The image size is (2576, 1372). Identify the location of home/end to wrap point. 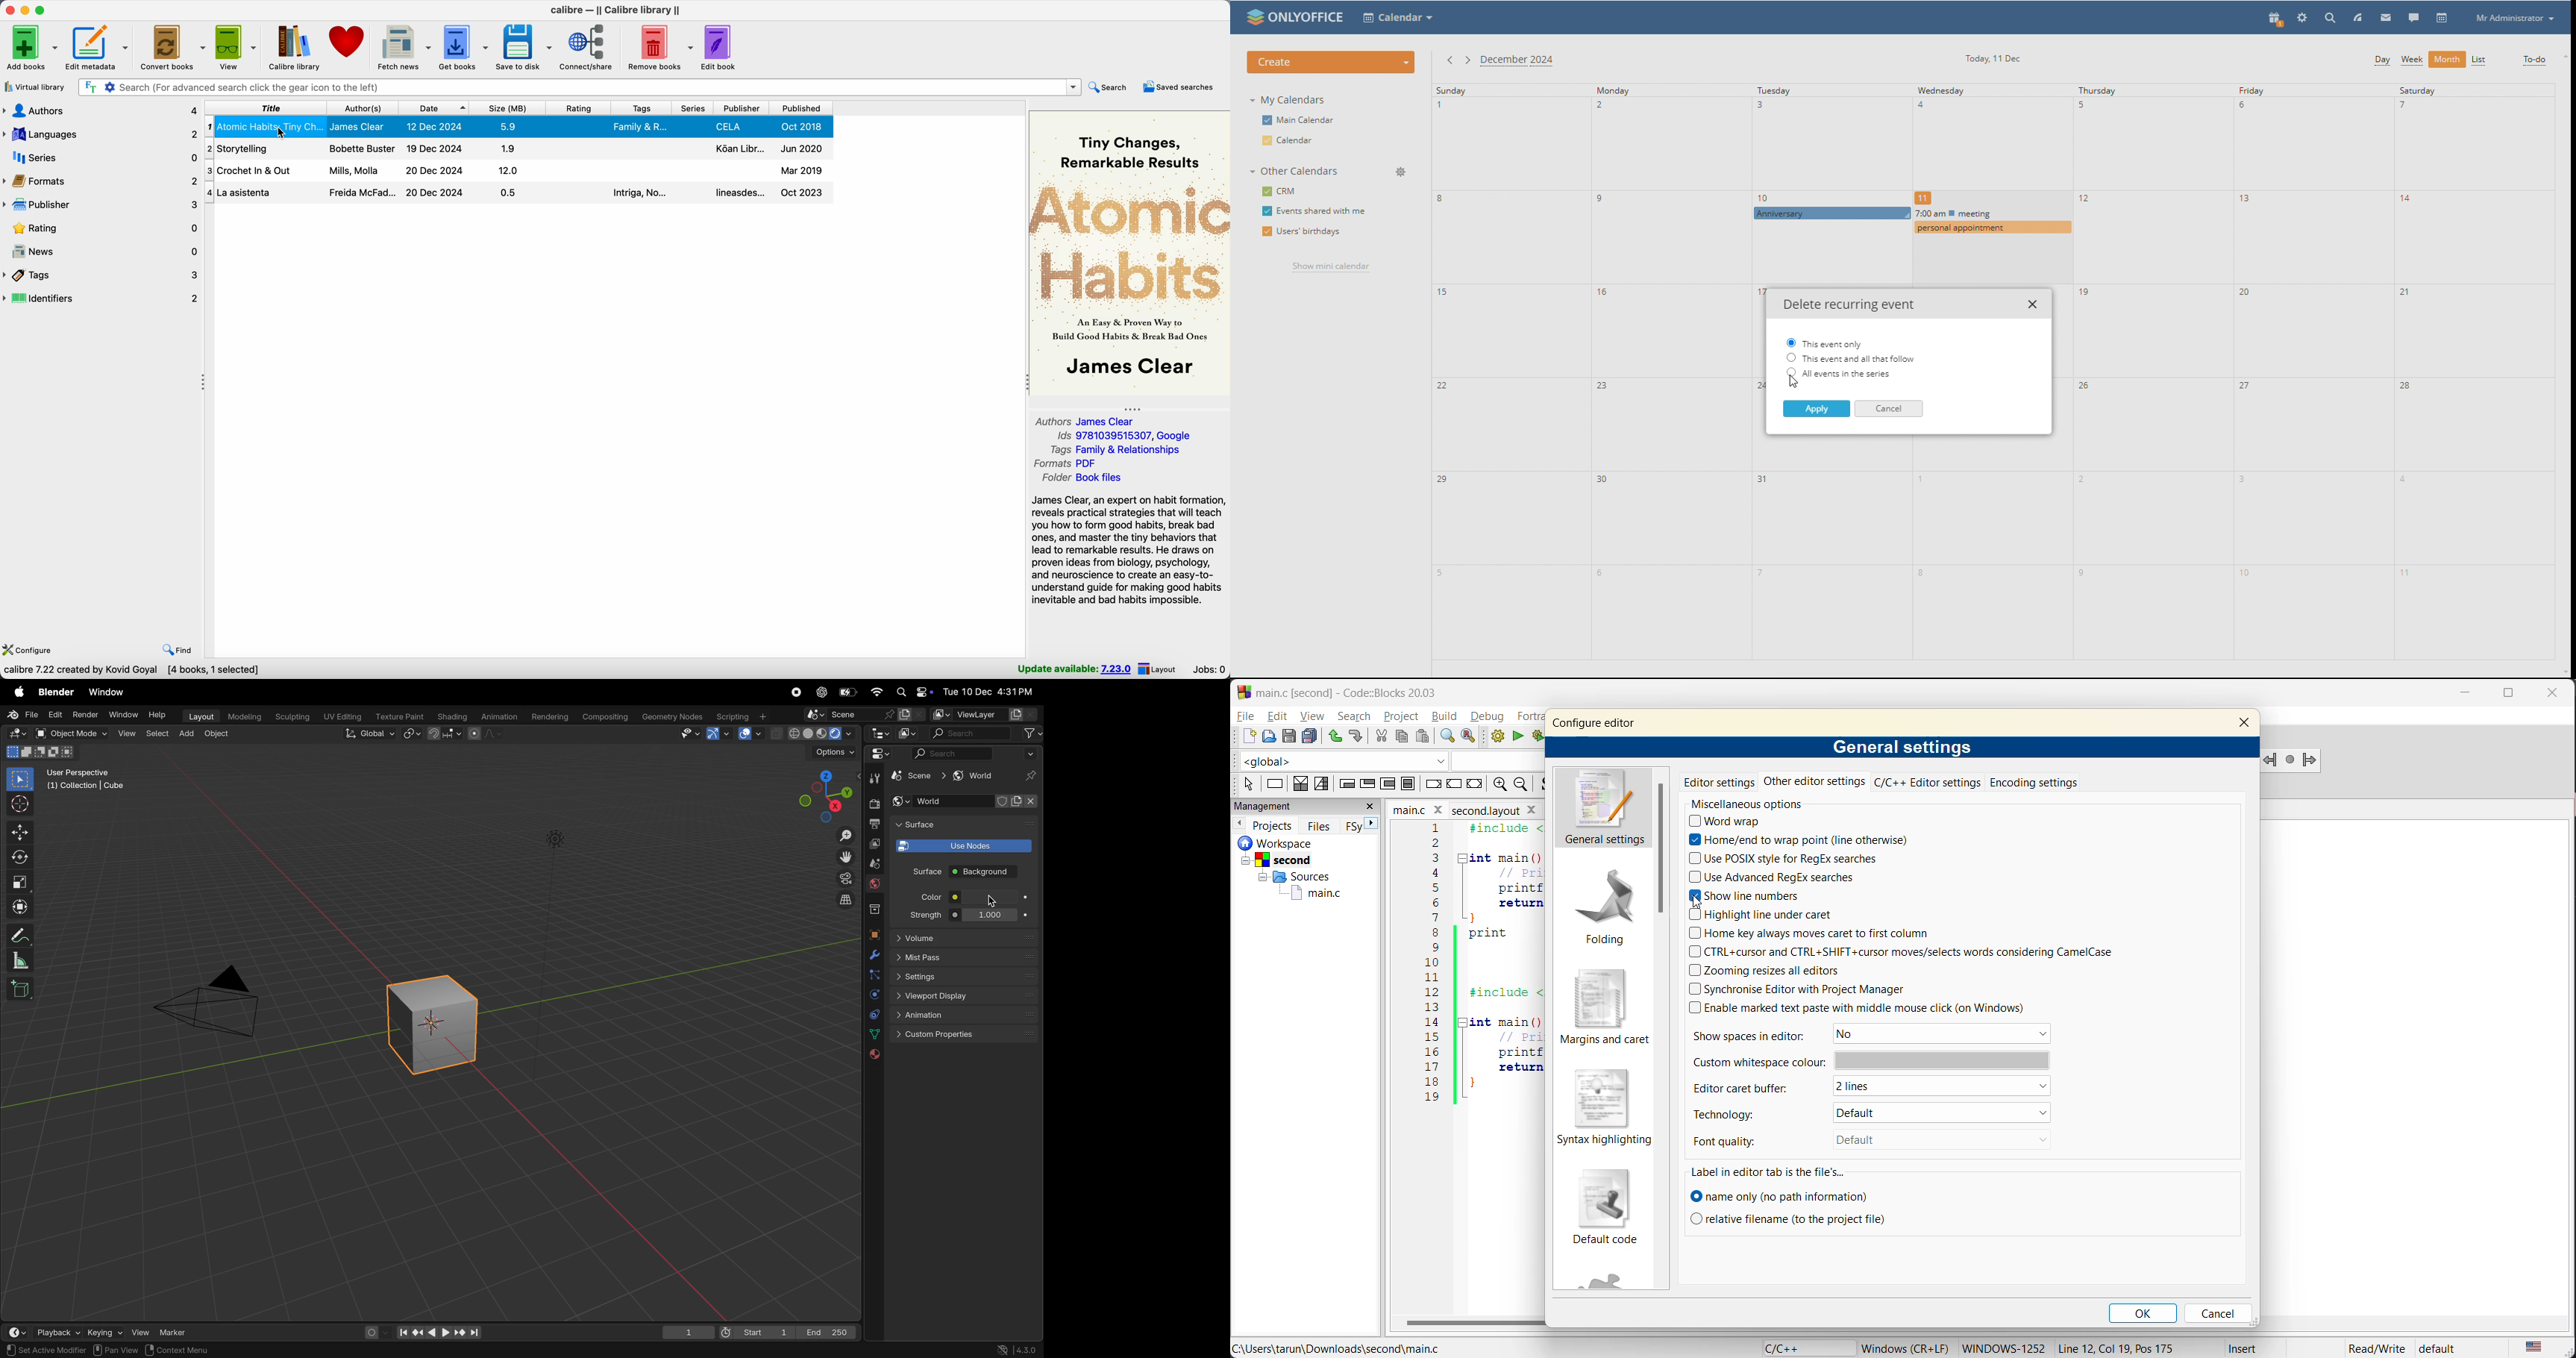
(1797, 839).